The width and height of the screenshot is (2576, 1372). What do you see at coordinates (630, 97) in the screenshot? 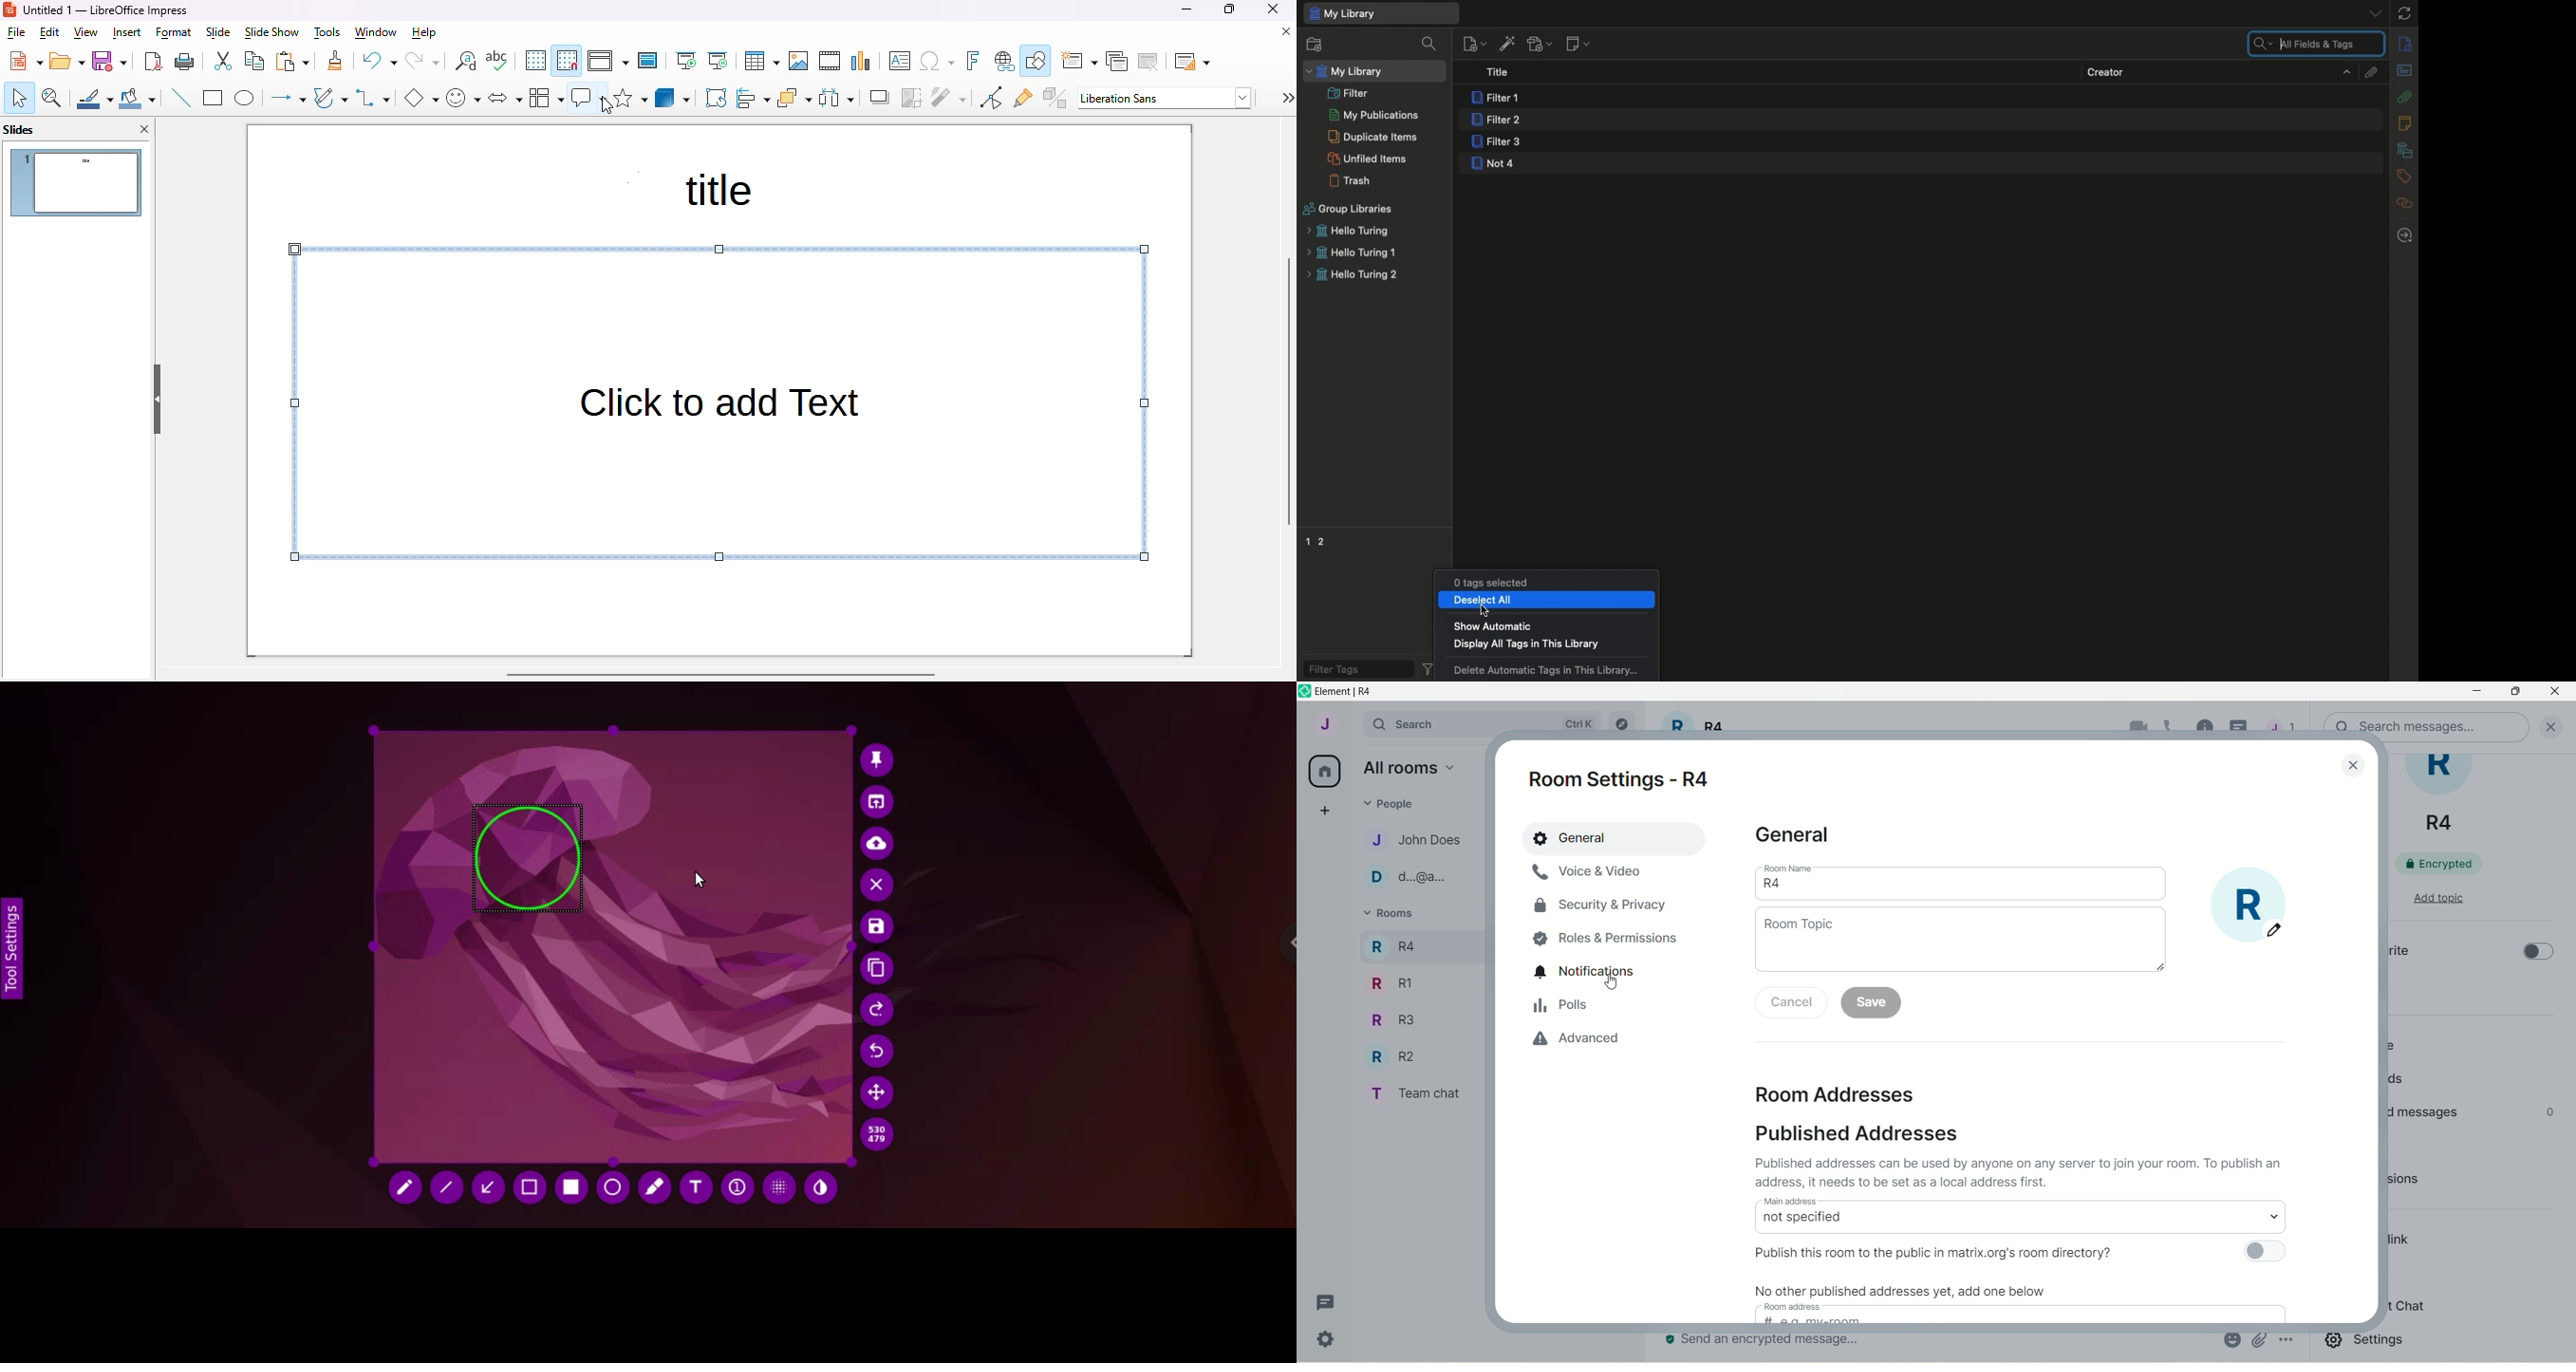
I see `stars and banners` at bounding box center [630, 97].